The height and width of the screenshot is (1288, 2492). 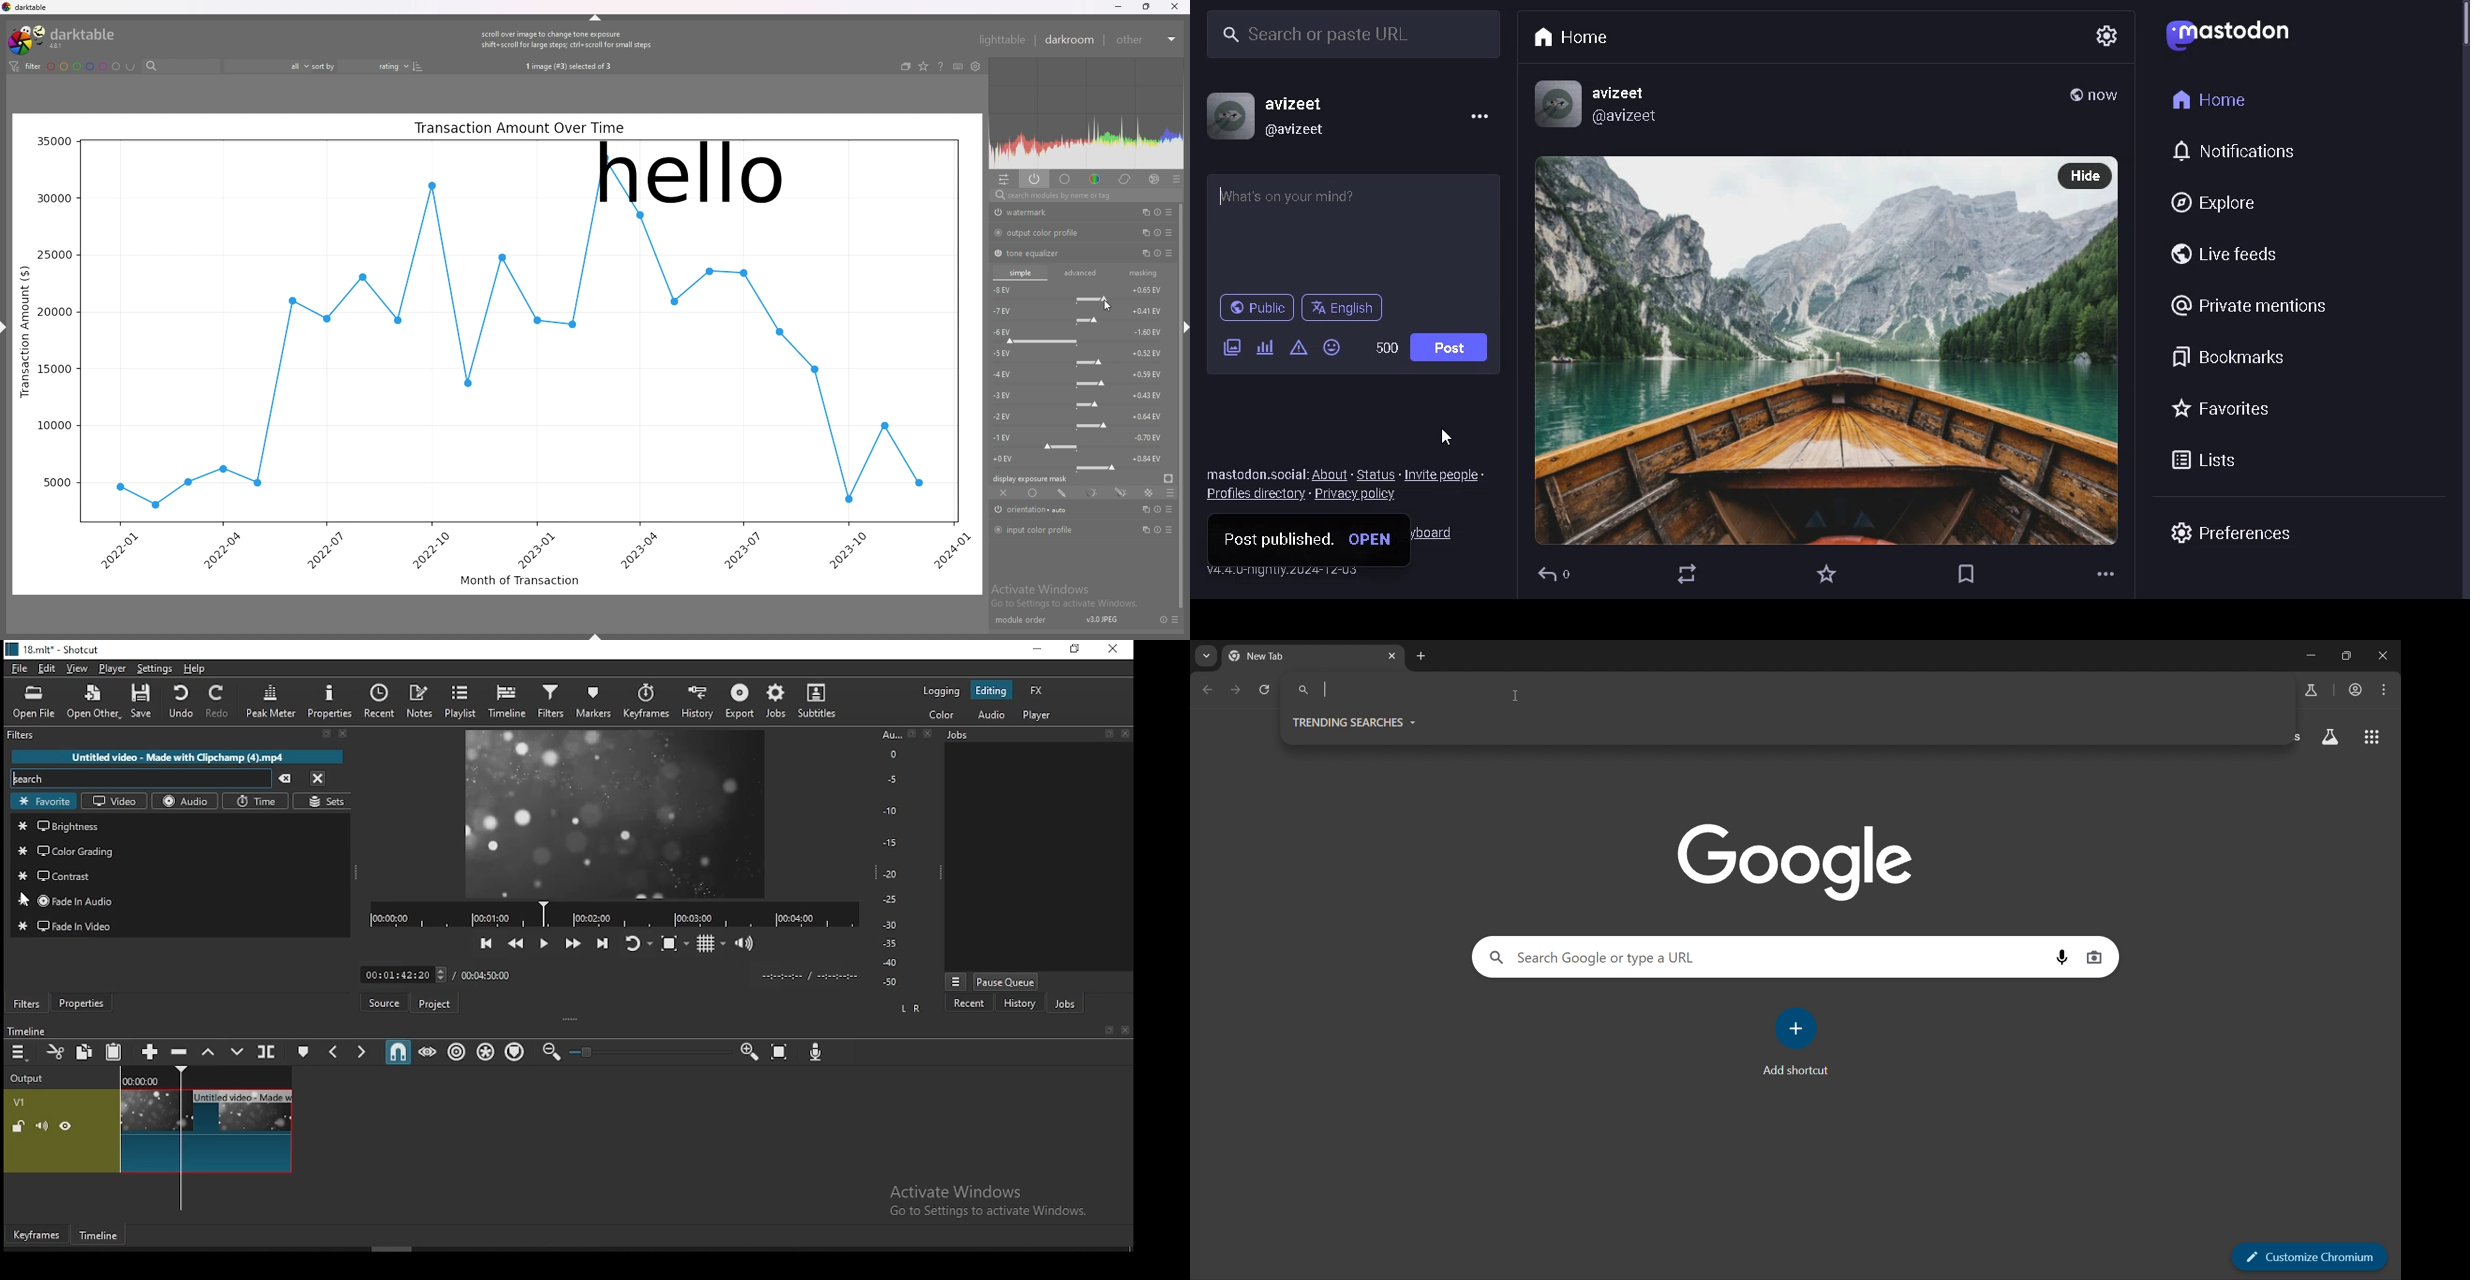 What do you see at coordinates (2220, 250) in the screenshot?
I see `live feeds` at bounding box center [2220, 250].